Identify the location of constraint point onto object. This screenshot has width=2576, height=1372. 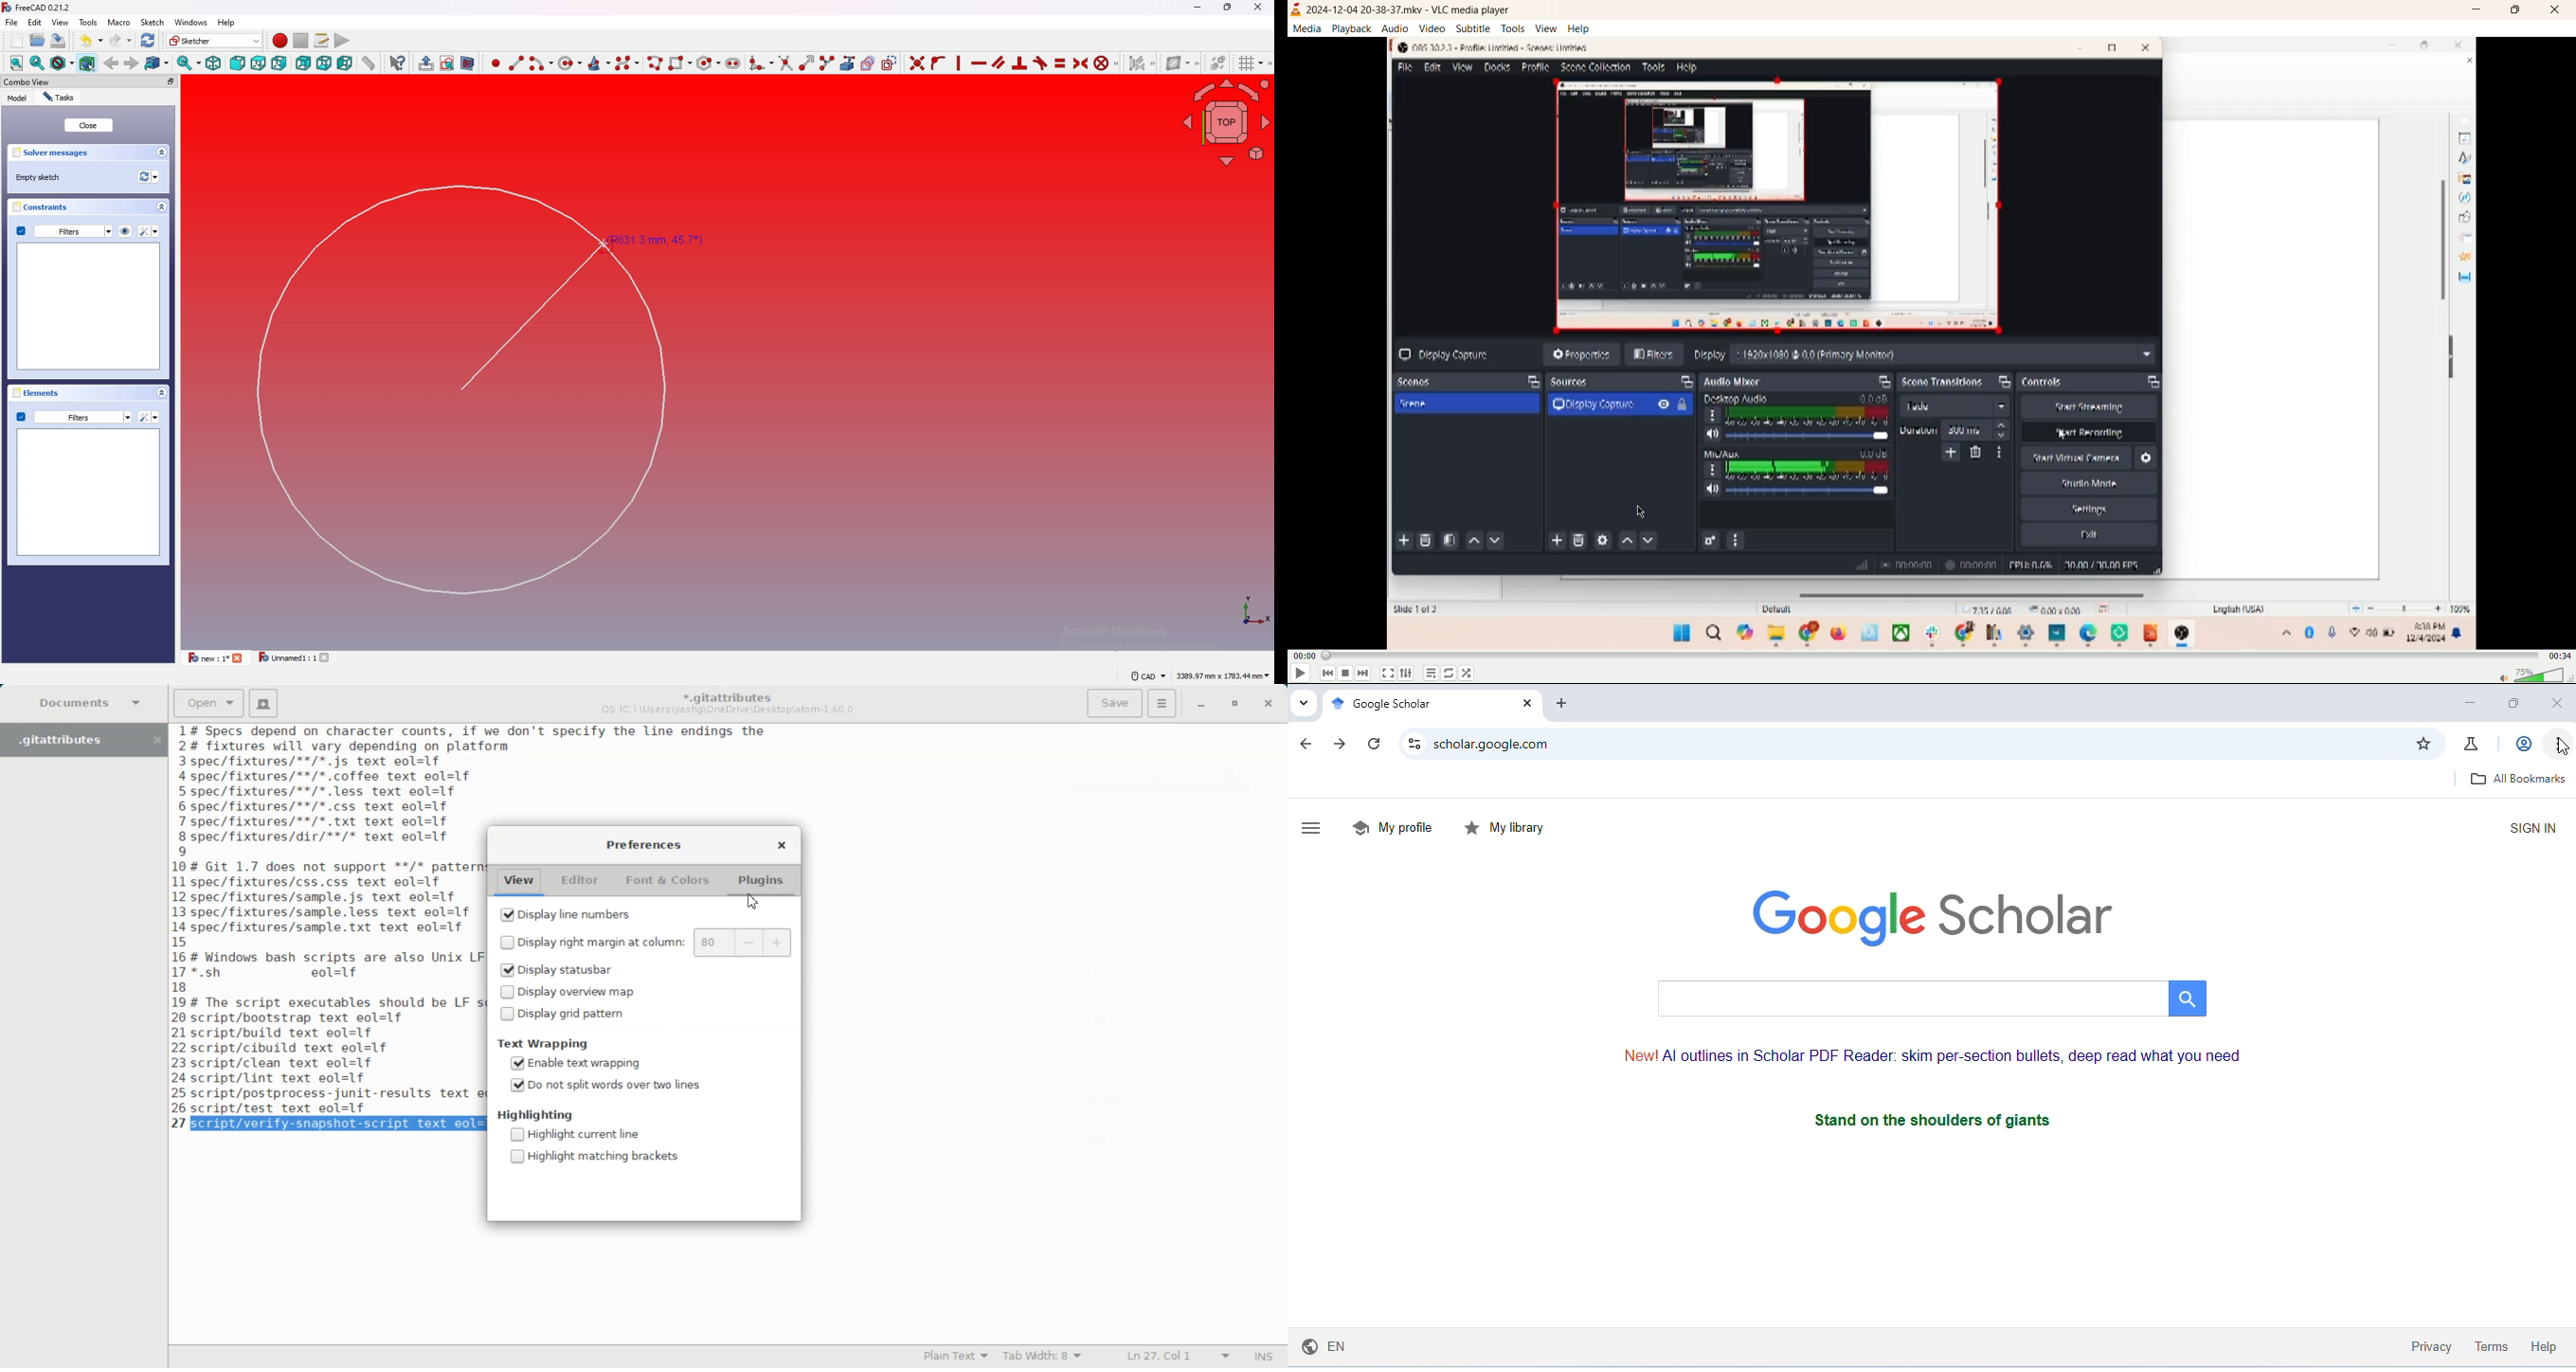
(940, 62).